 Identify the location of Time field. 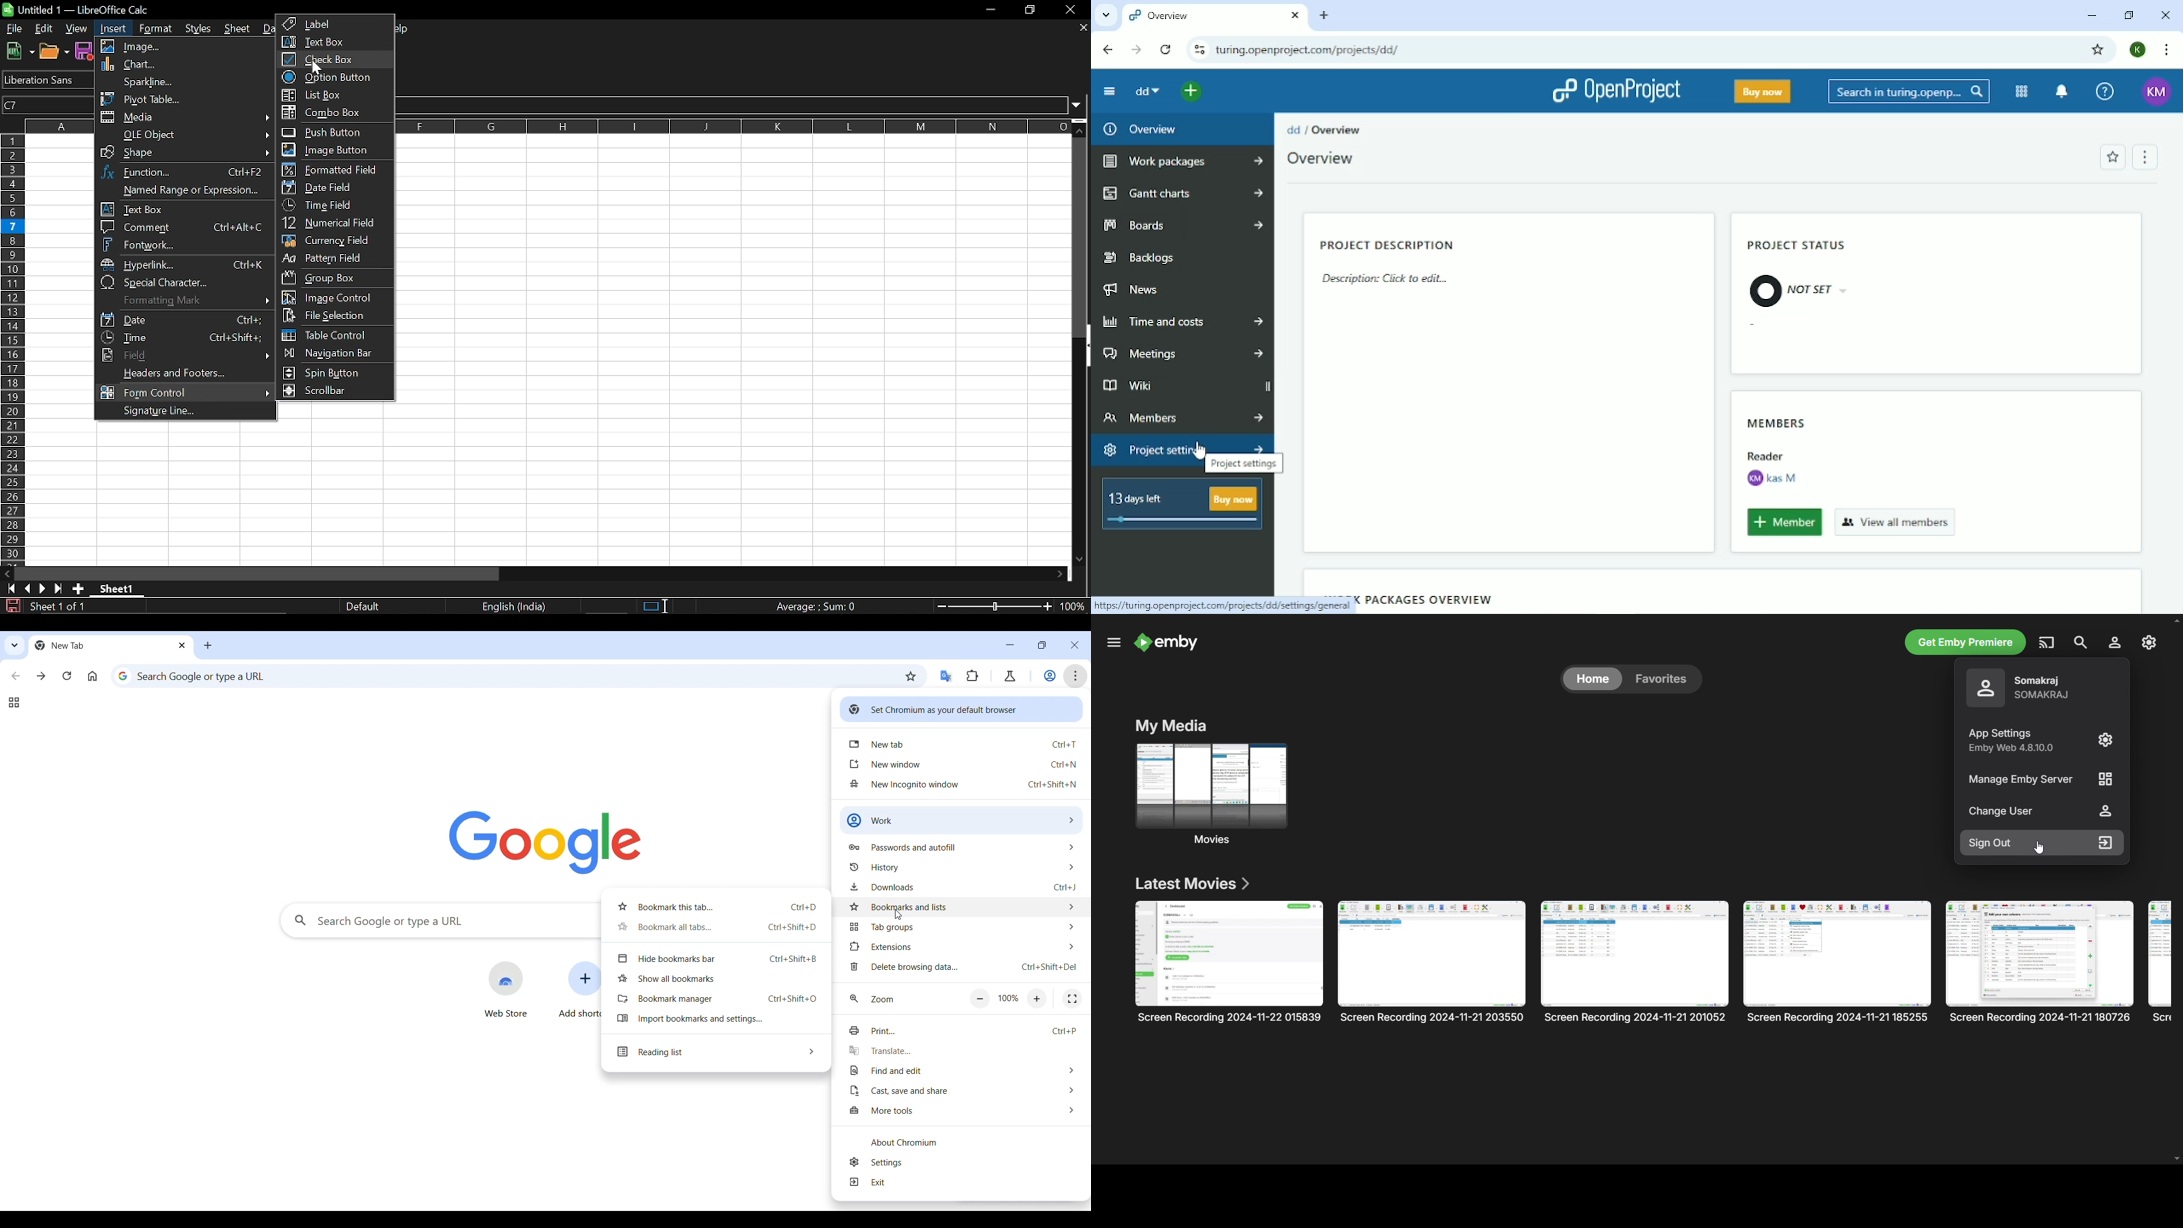
(330, 206).